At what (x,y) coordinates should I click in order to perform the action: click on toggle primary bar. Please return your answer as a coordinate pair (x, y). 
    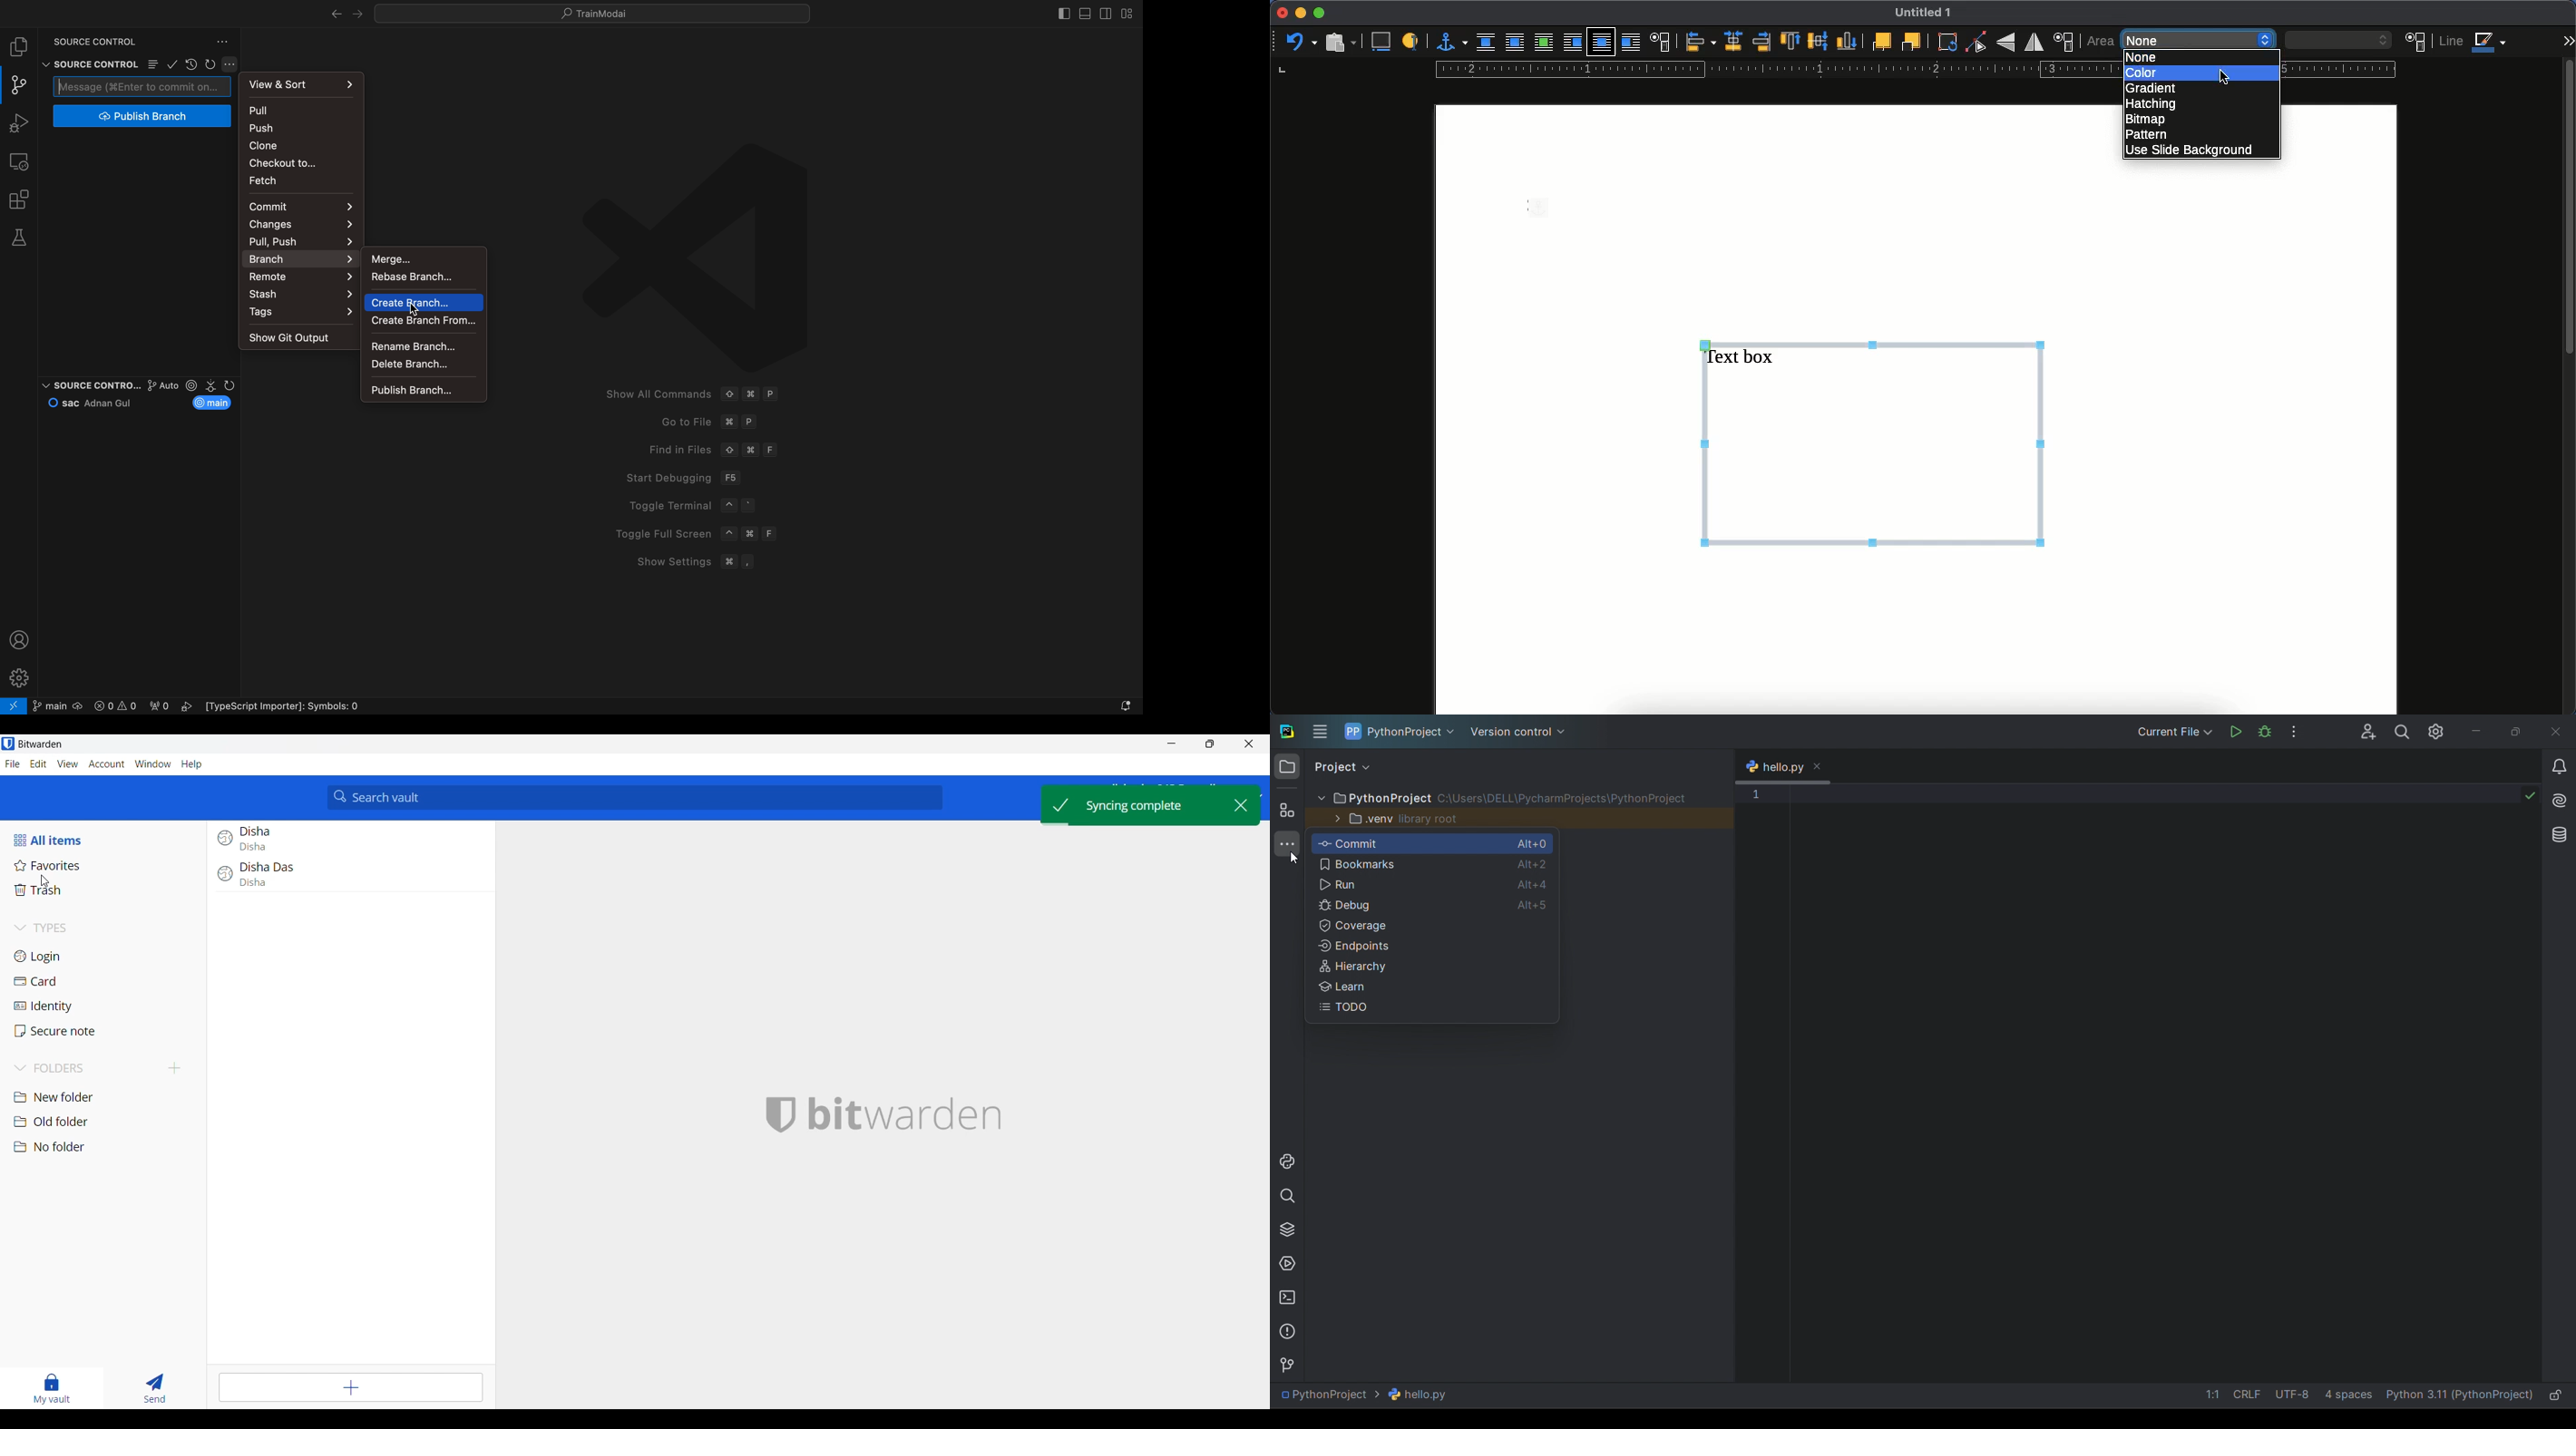
    Looking at the image, I should click on (1087, 12).